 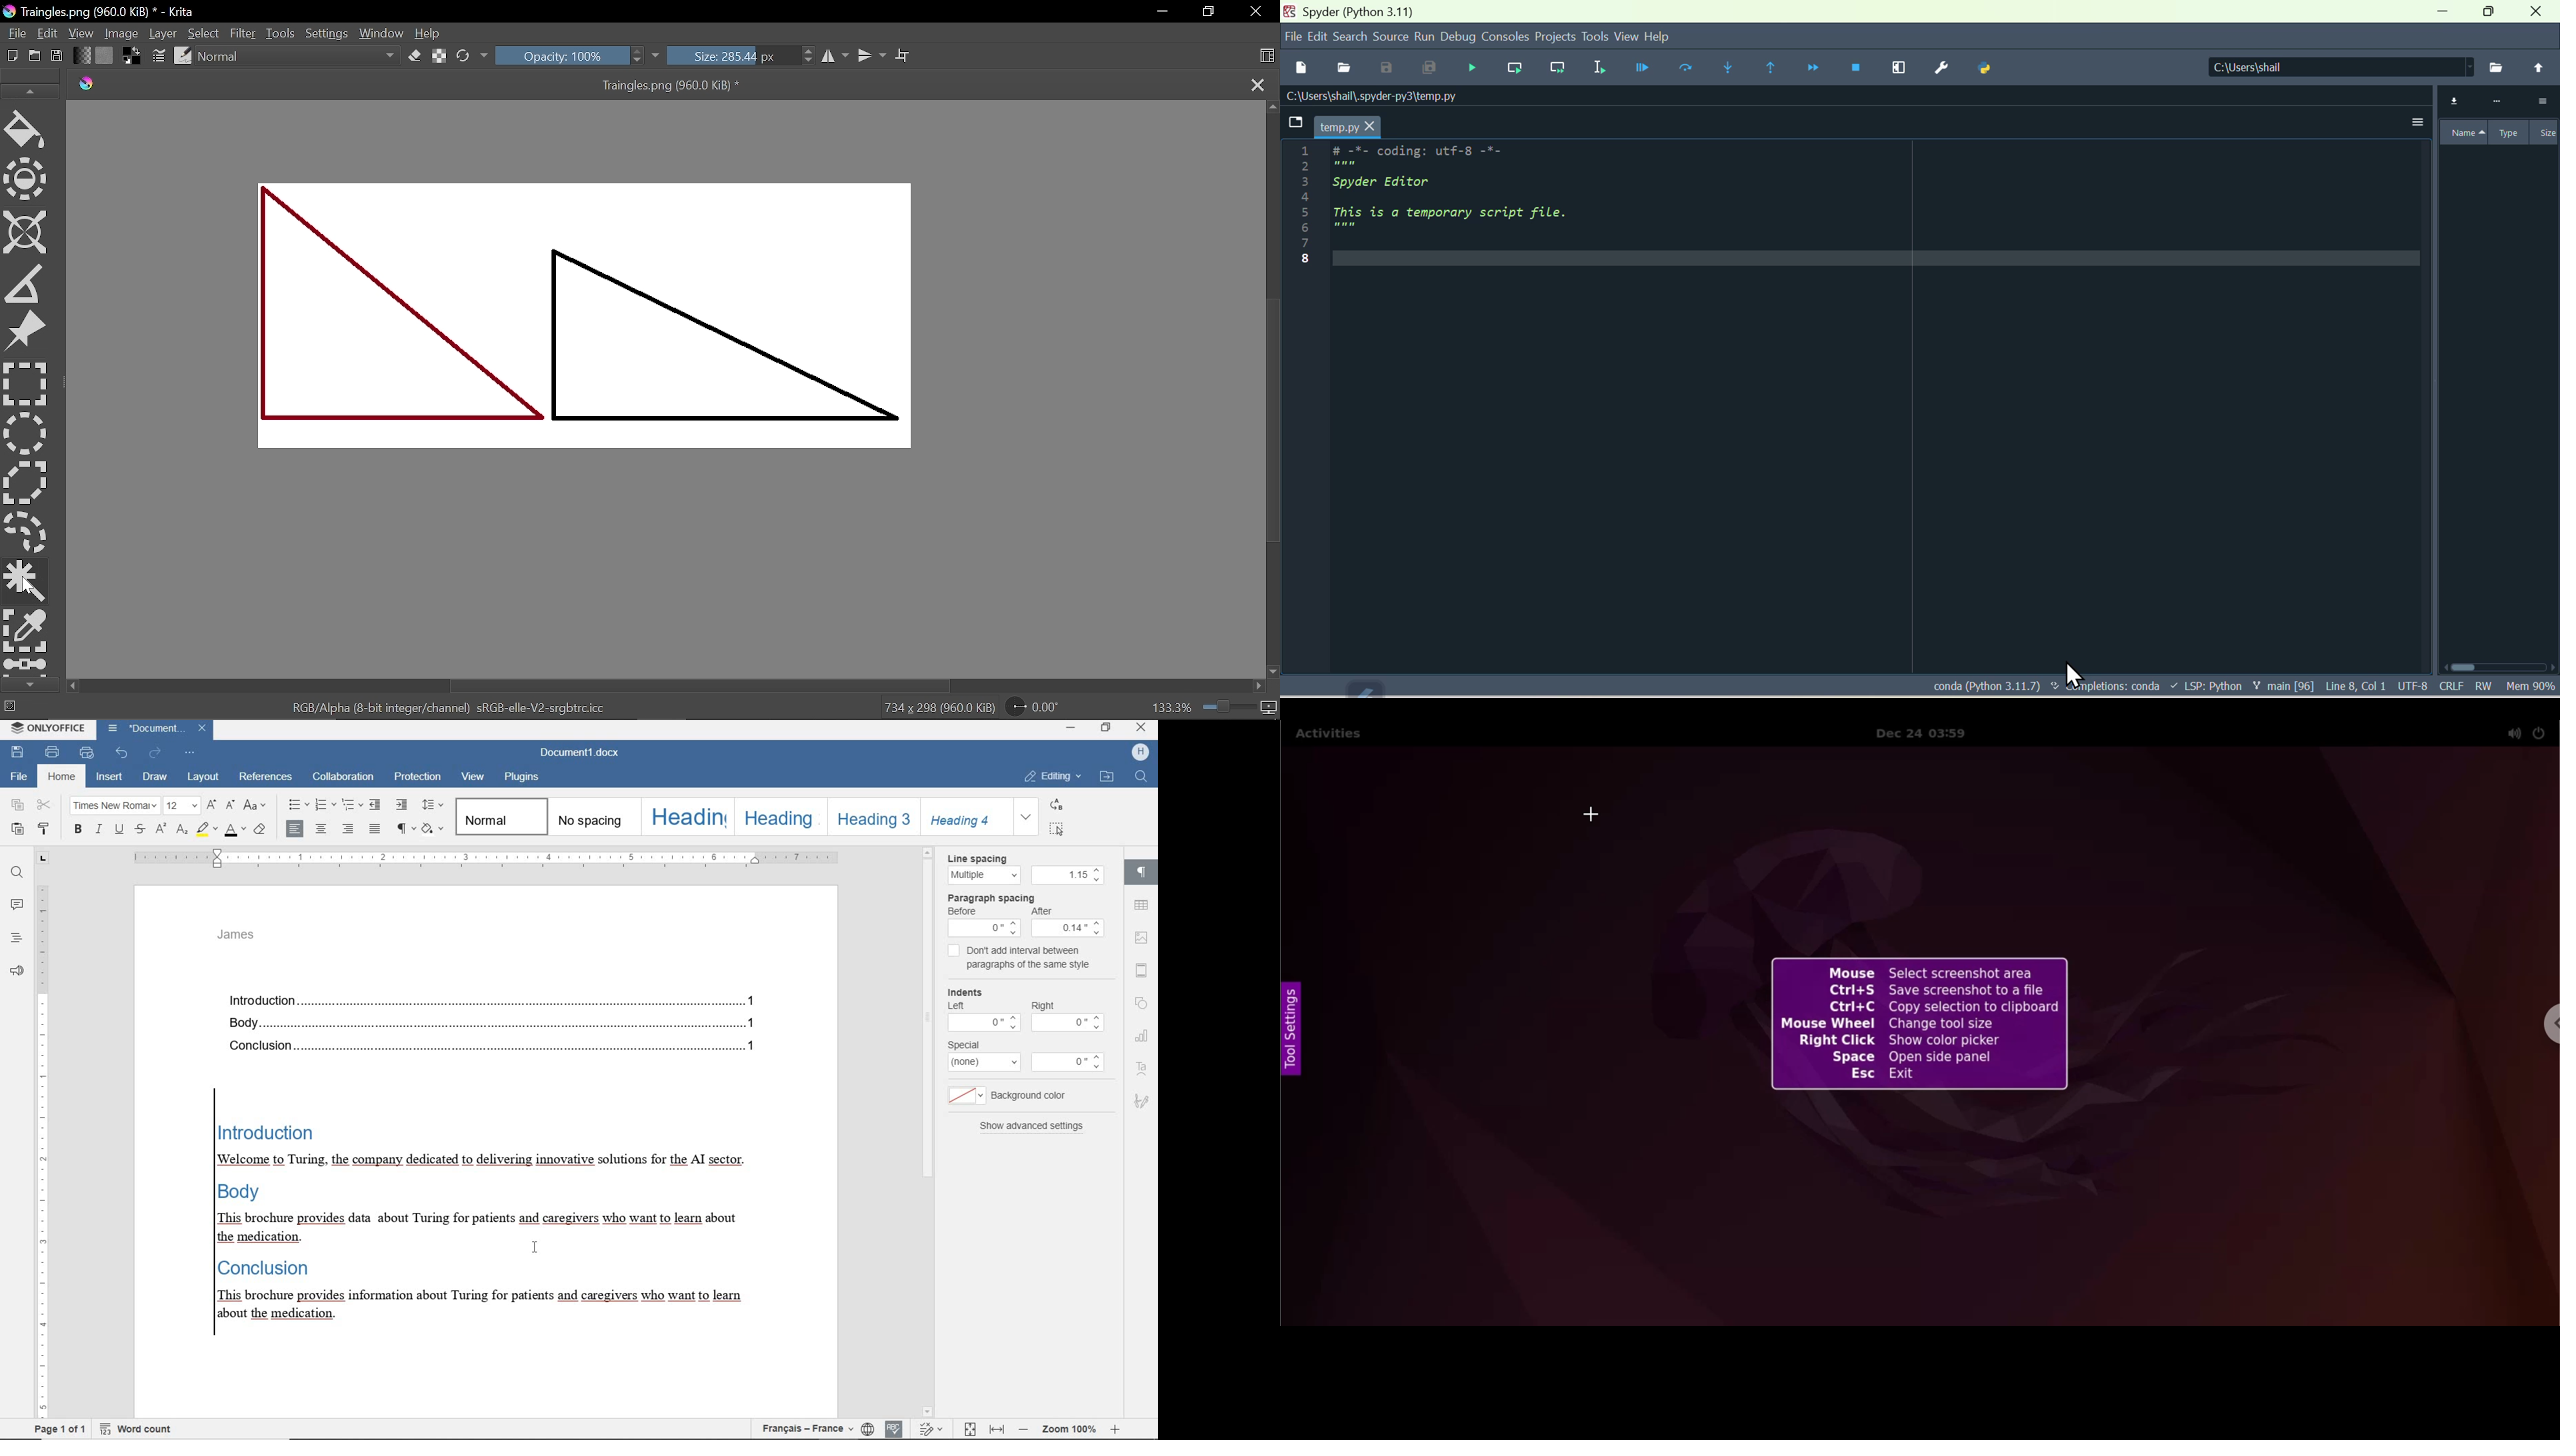 What do you see at coordinates (965, 1044) in the screenshot?
I see `special` at bounding box center [965, 1044].